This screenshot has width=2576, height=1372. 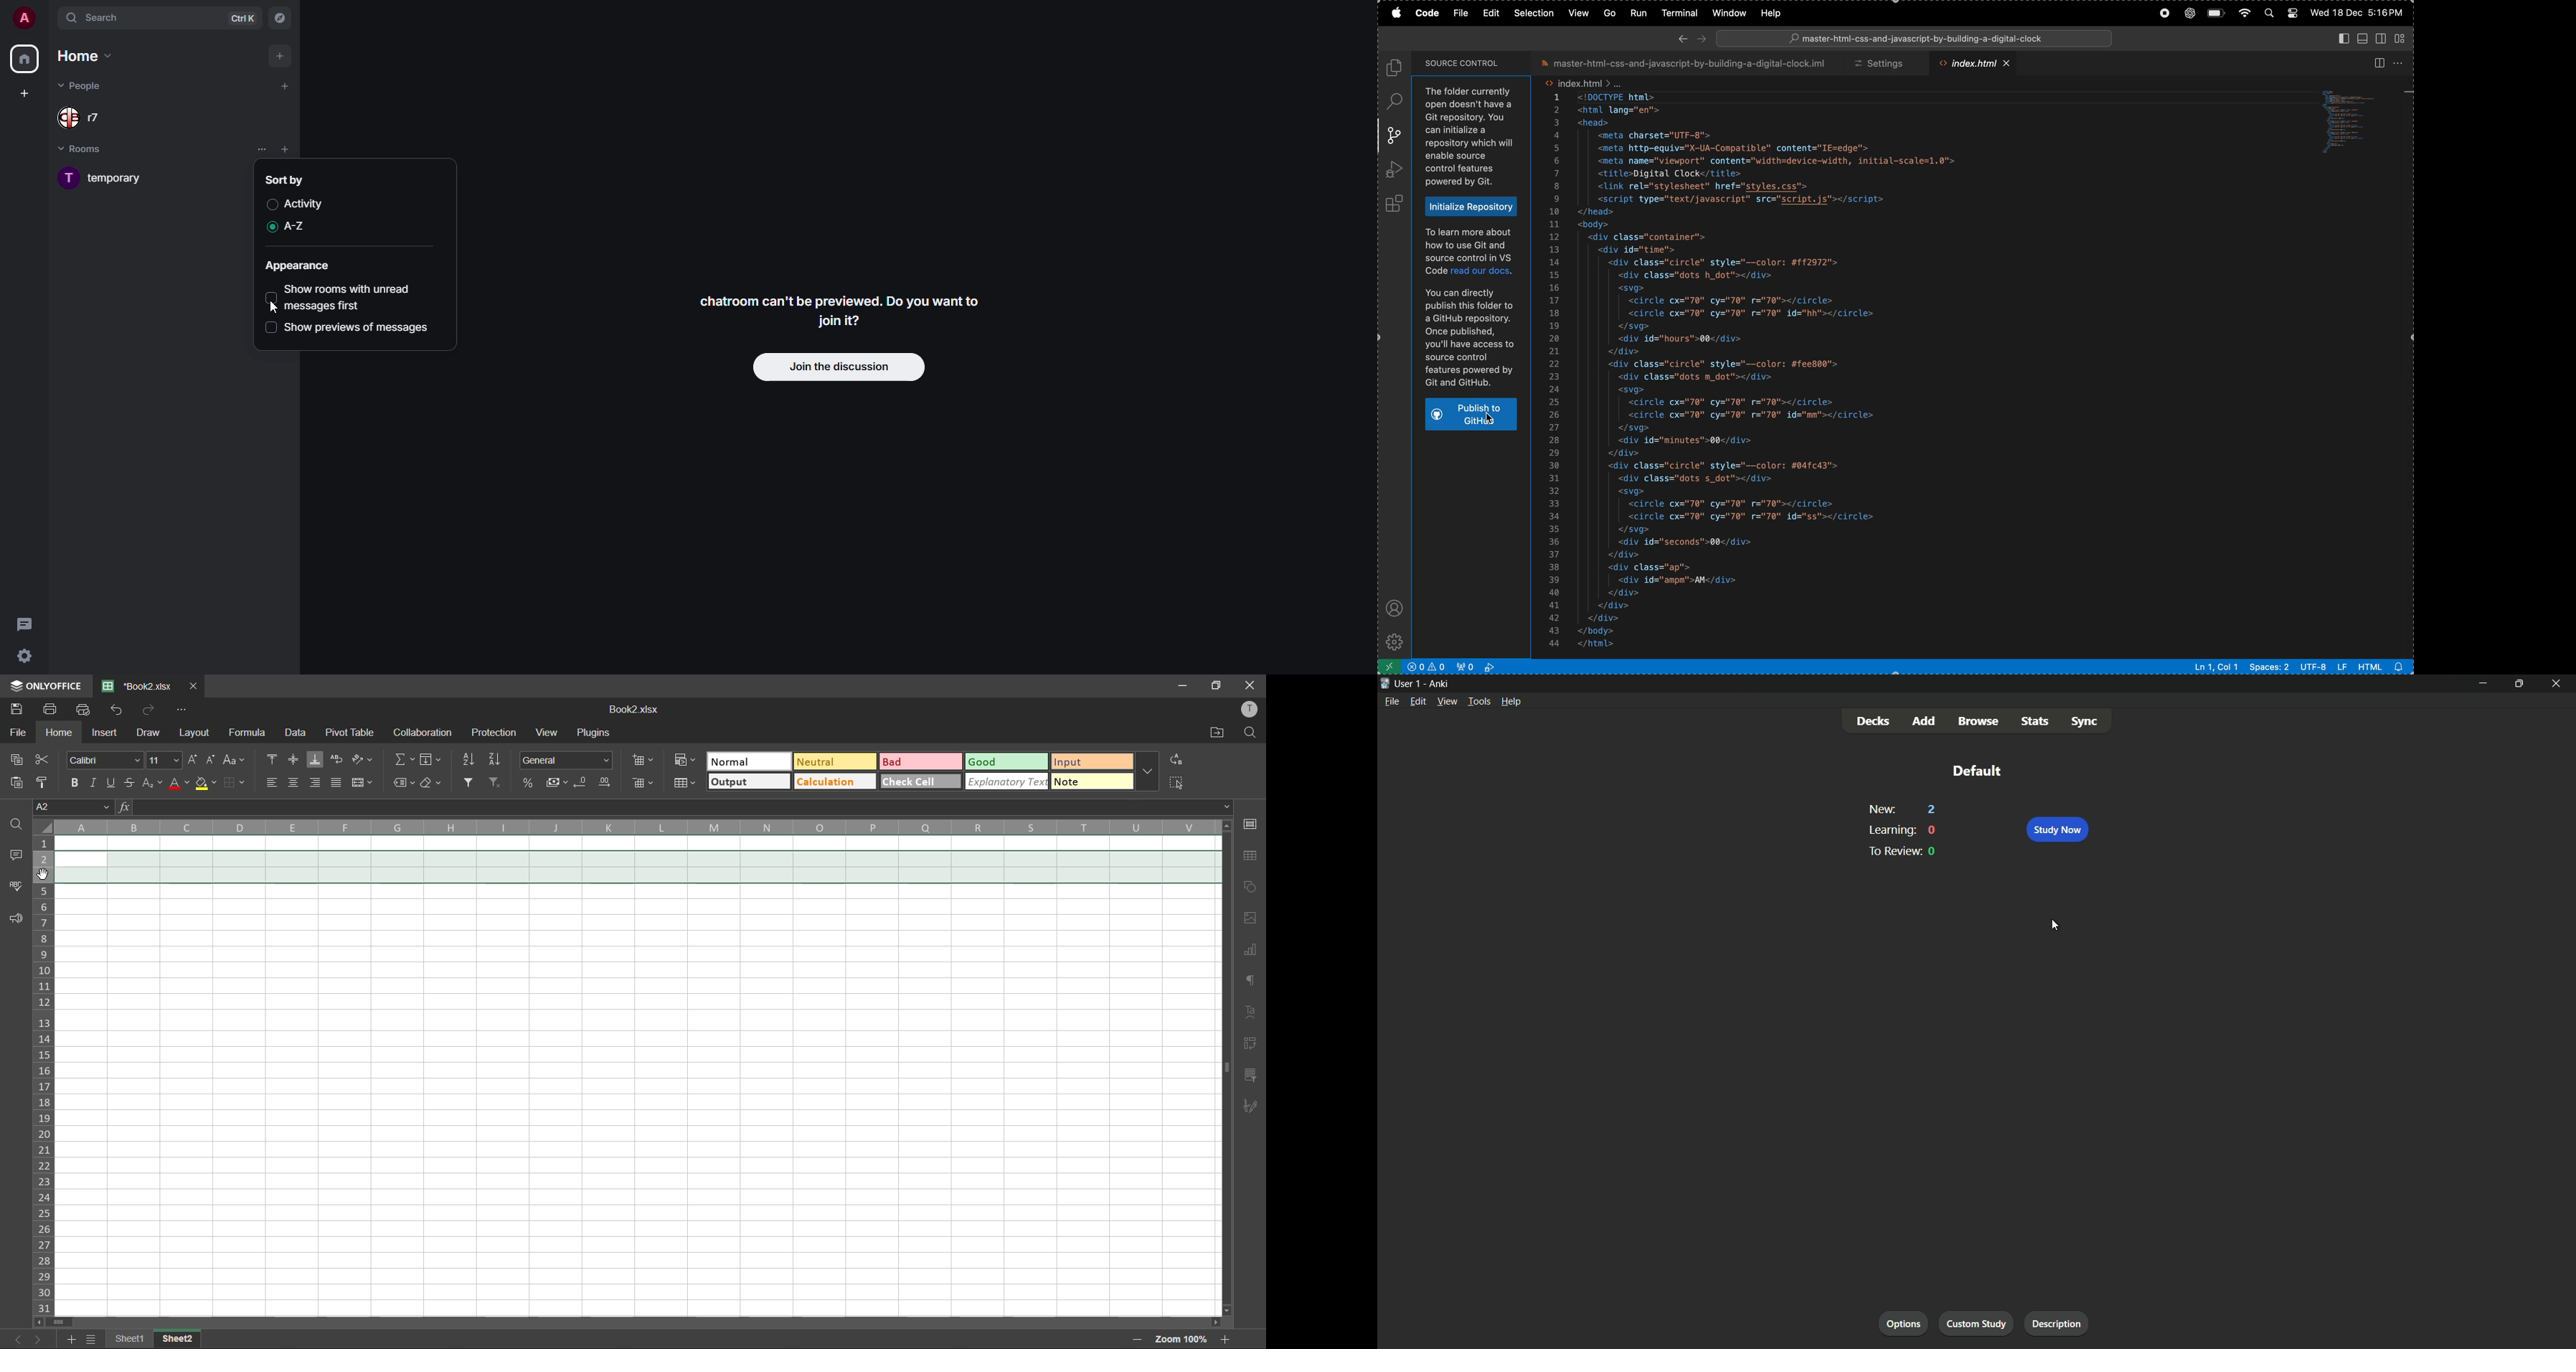 I want to click on <div id="minutes">00</div>, so click(x=1691, y=440).